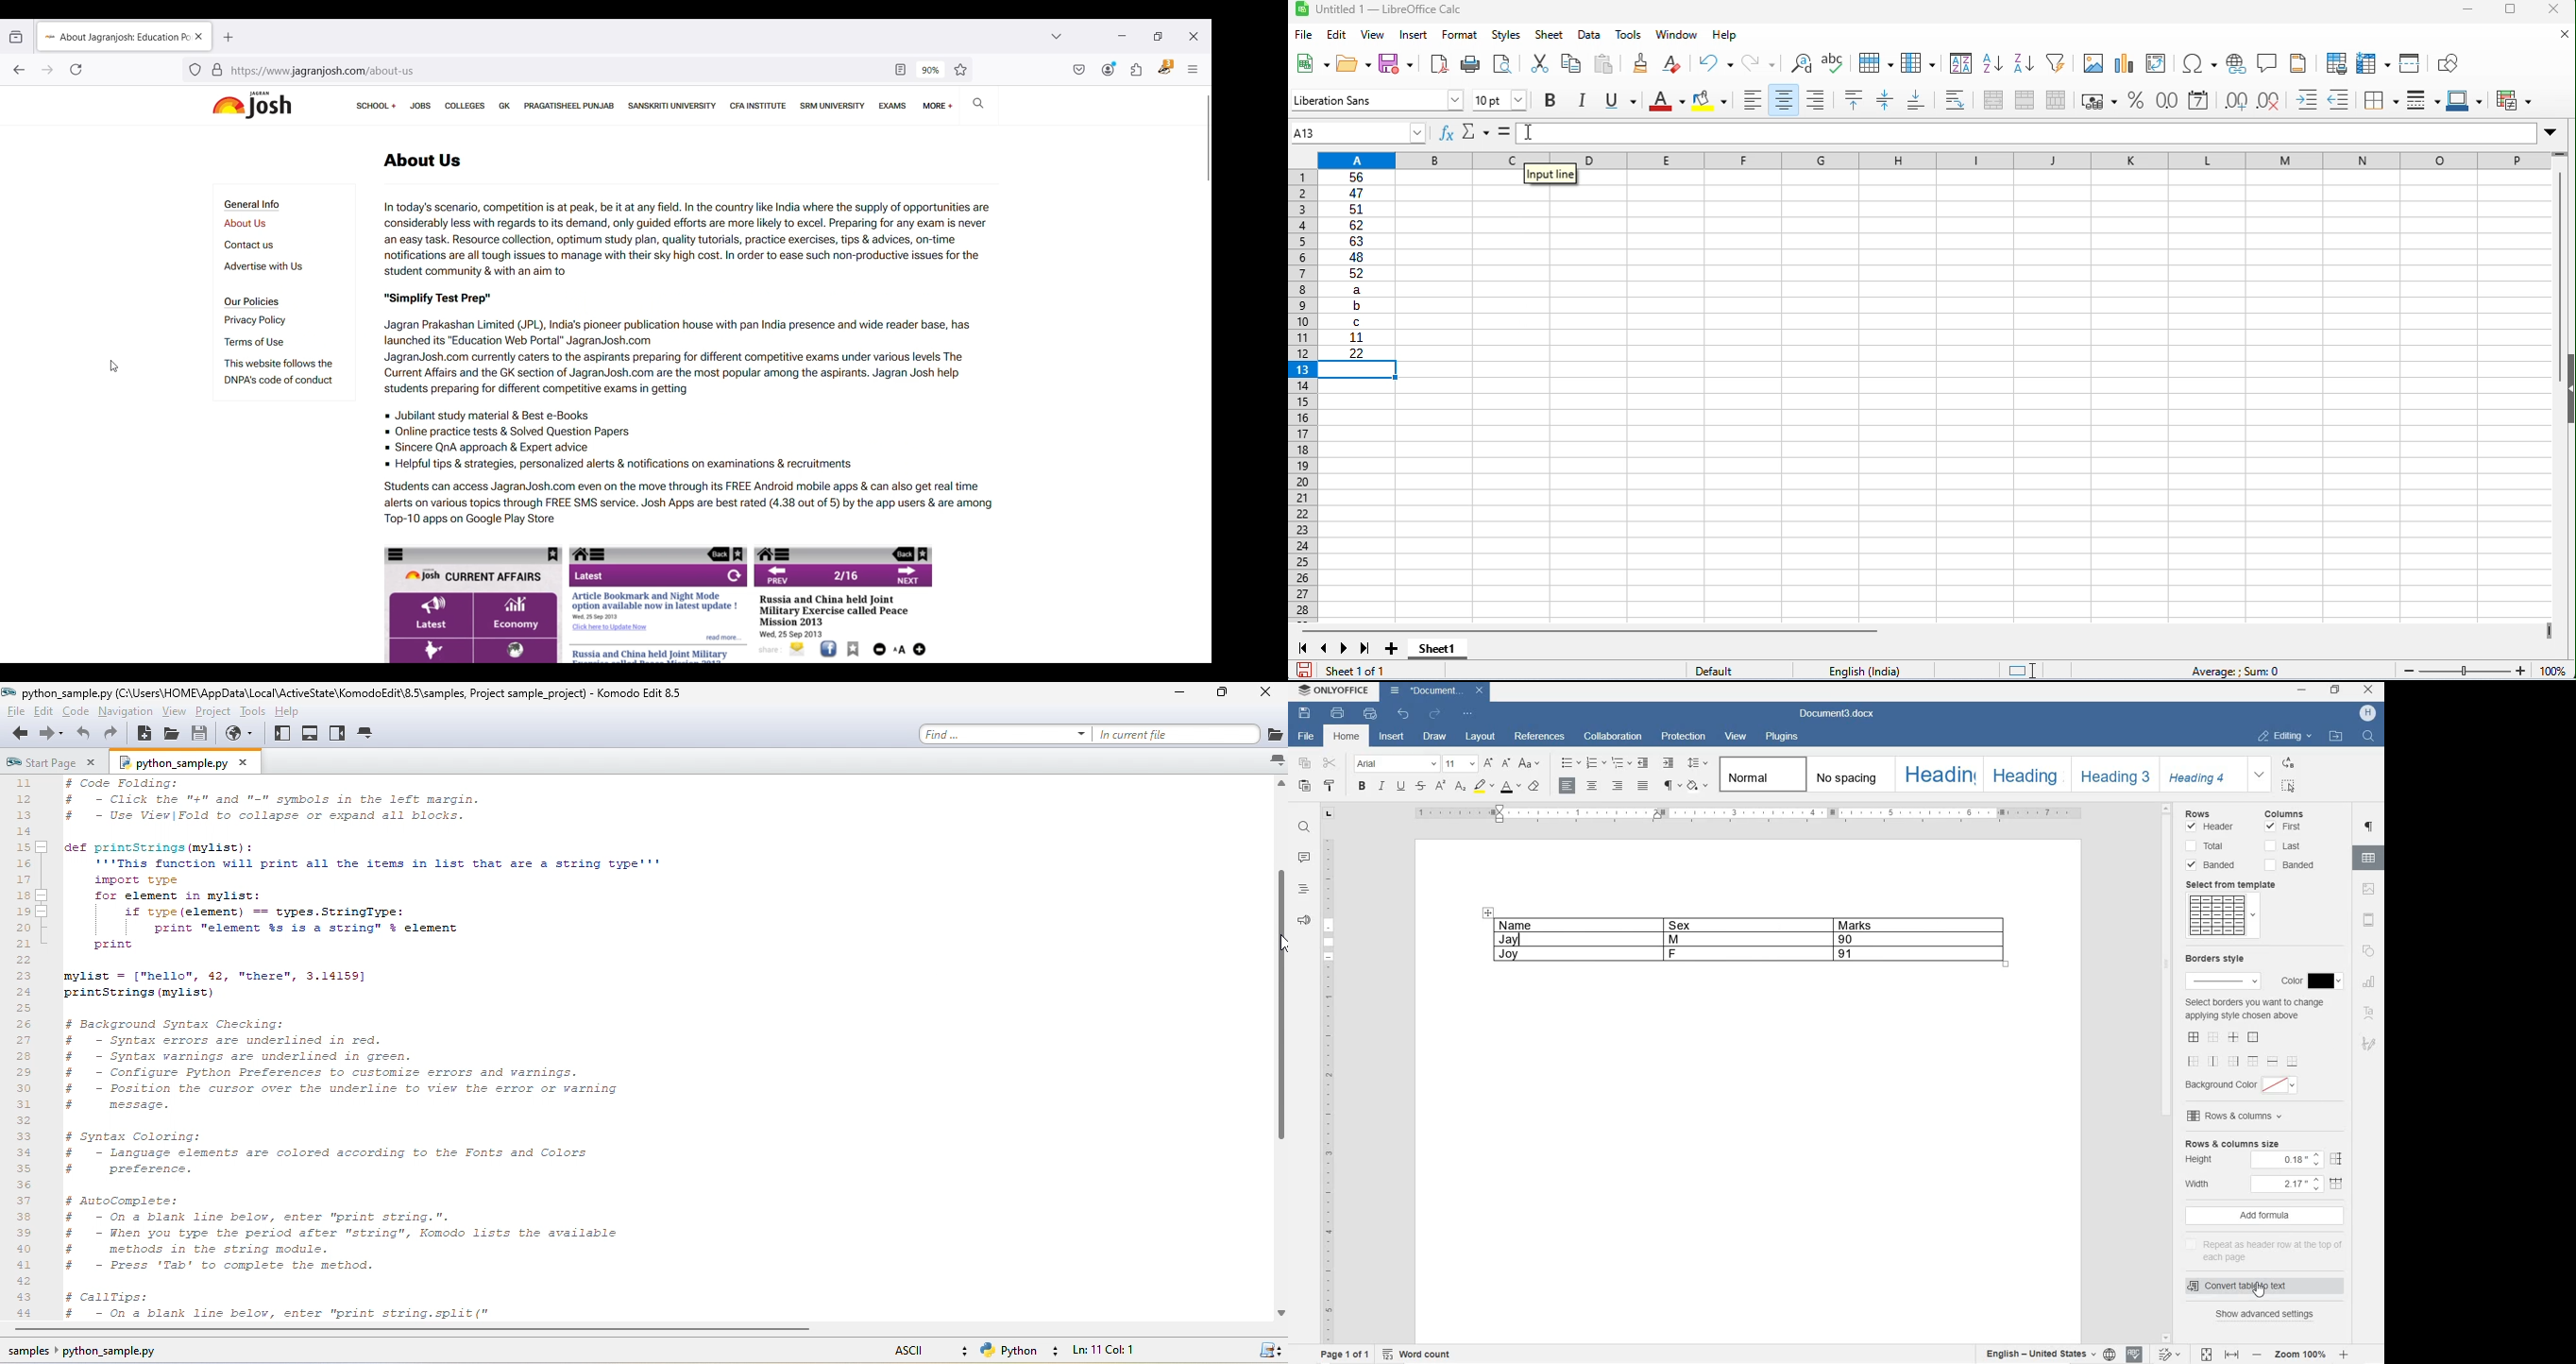 The height and width of the screenshot is (1372, 2576). I want to click on MINIMIZE, so click(2303, 689).